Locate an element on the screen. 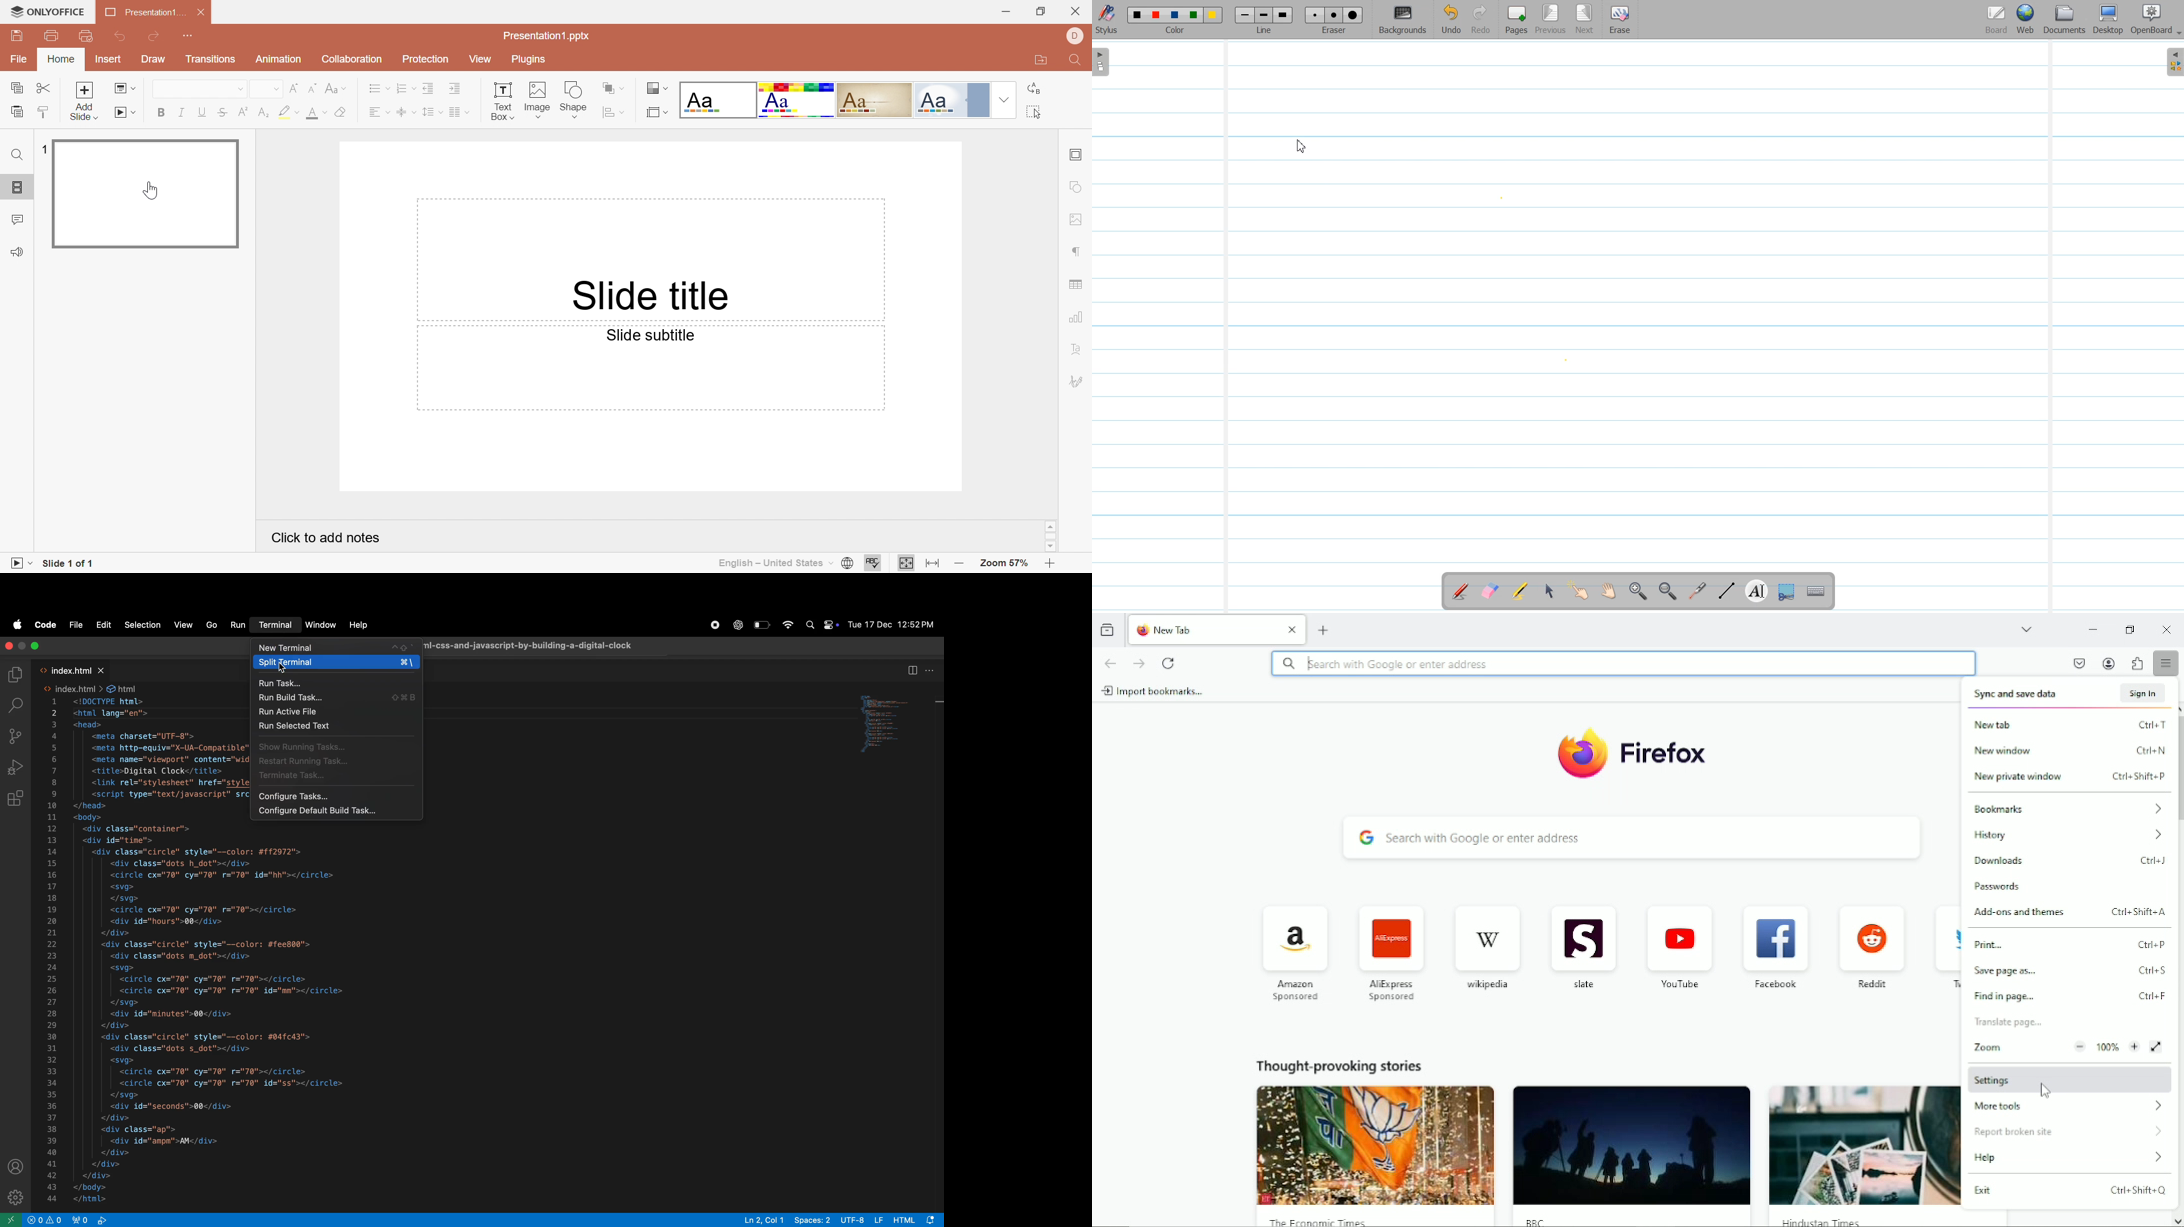 Image resolution: width=2184 pixels, height=1232 pixels. Run debug is located at coordinates (17, 766).